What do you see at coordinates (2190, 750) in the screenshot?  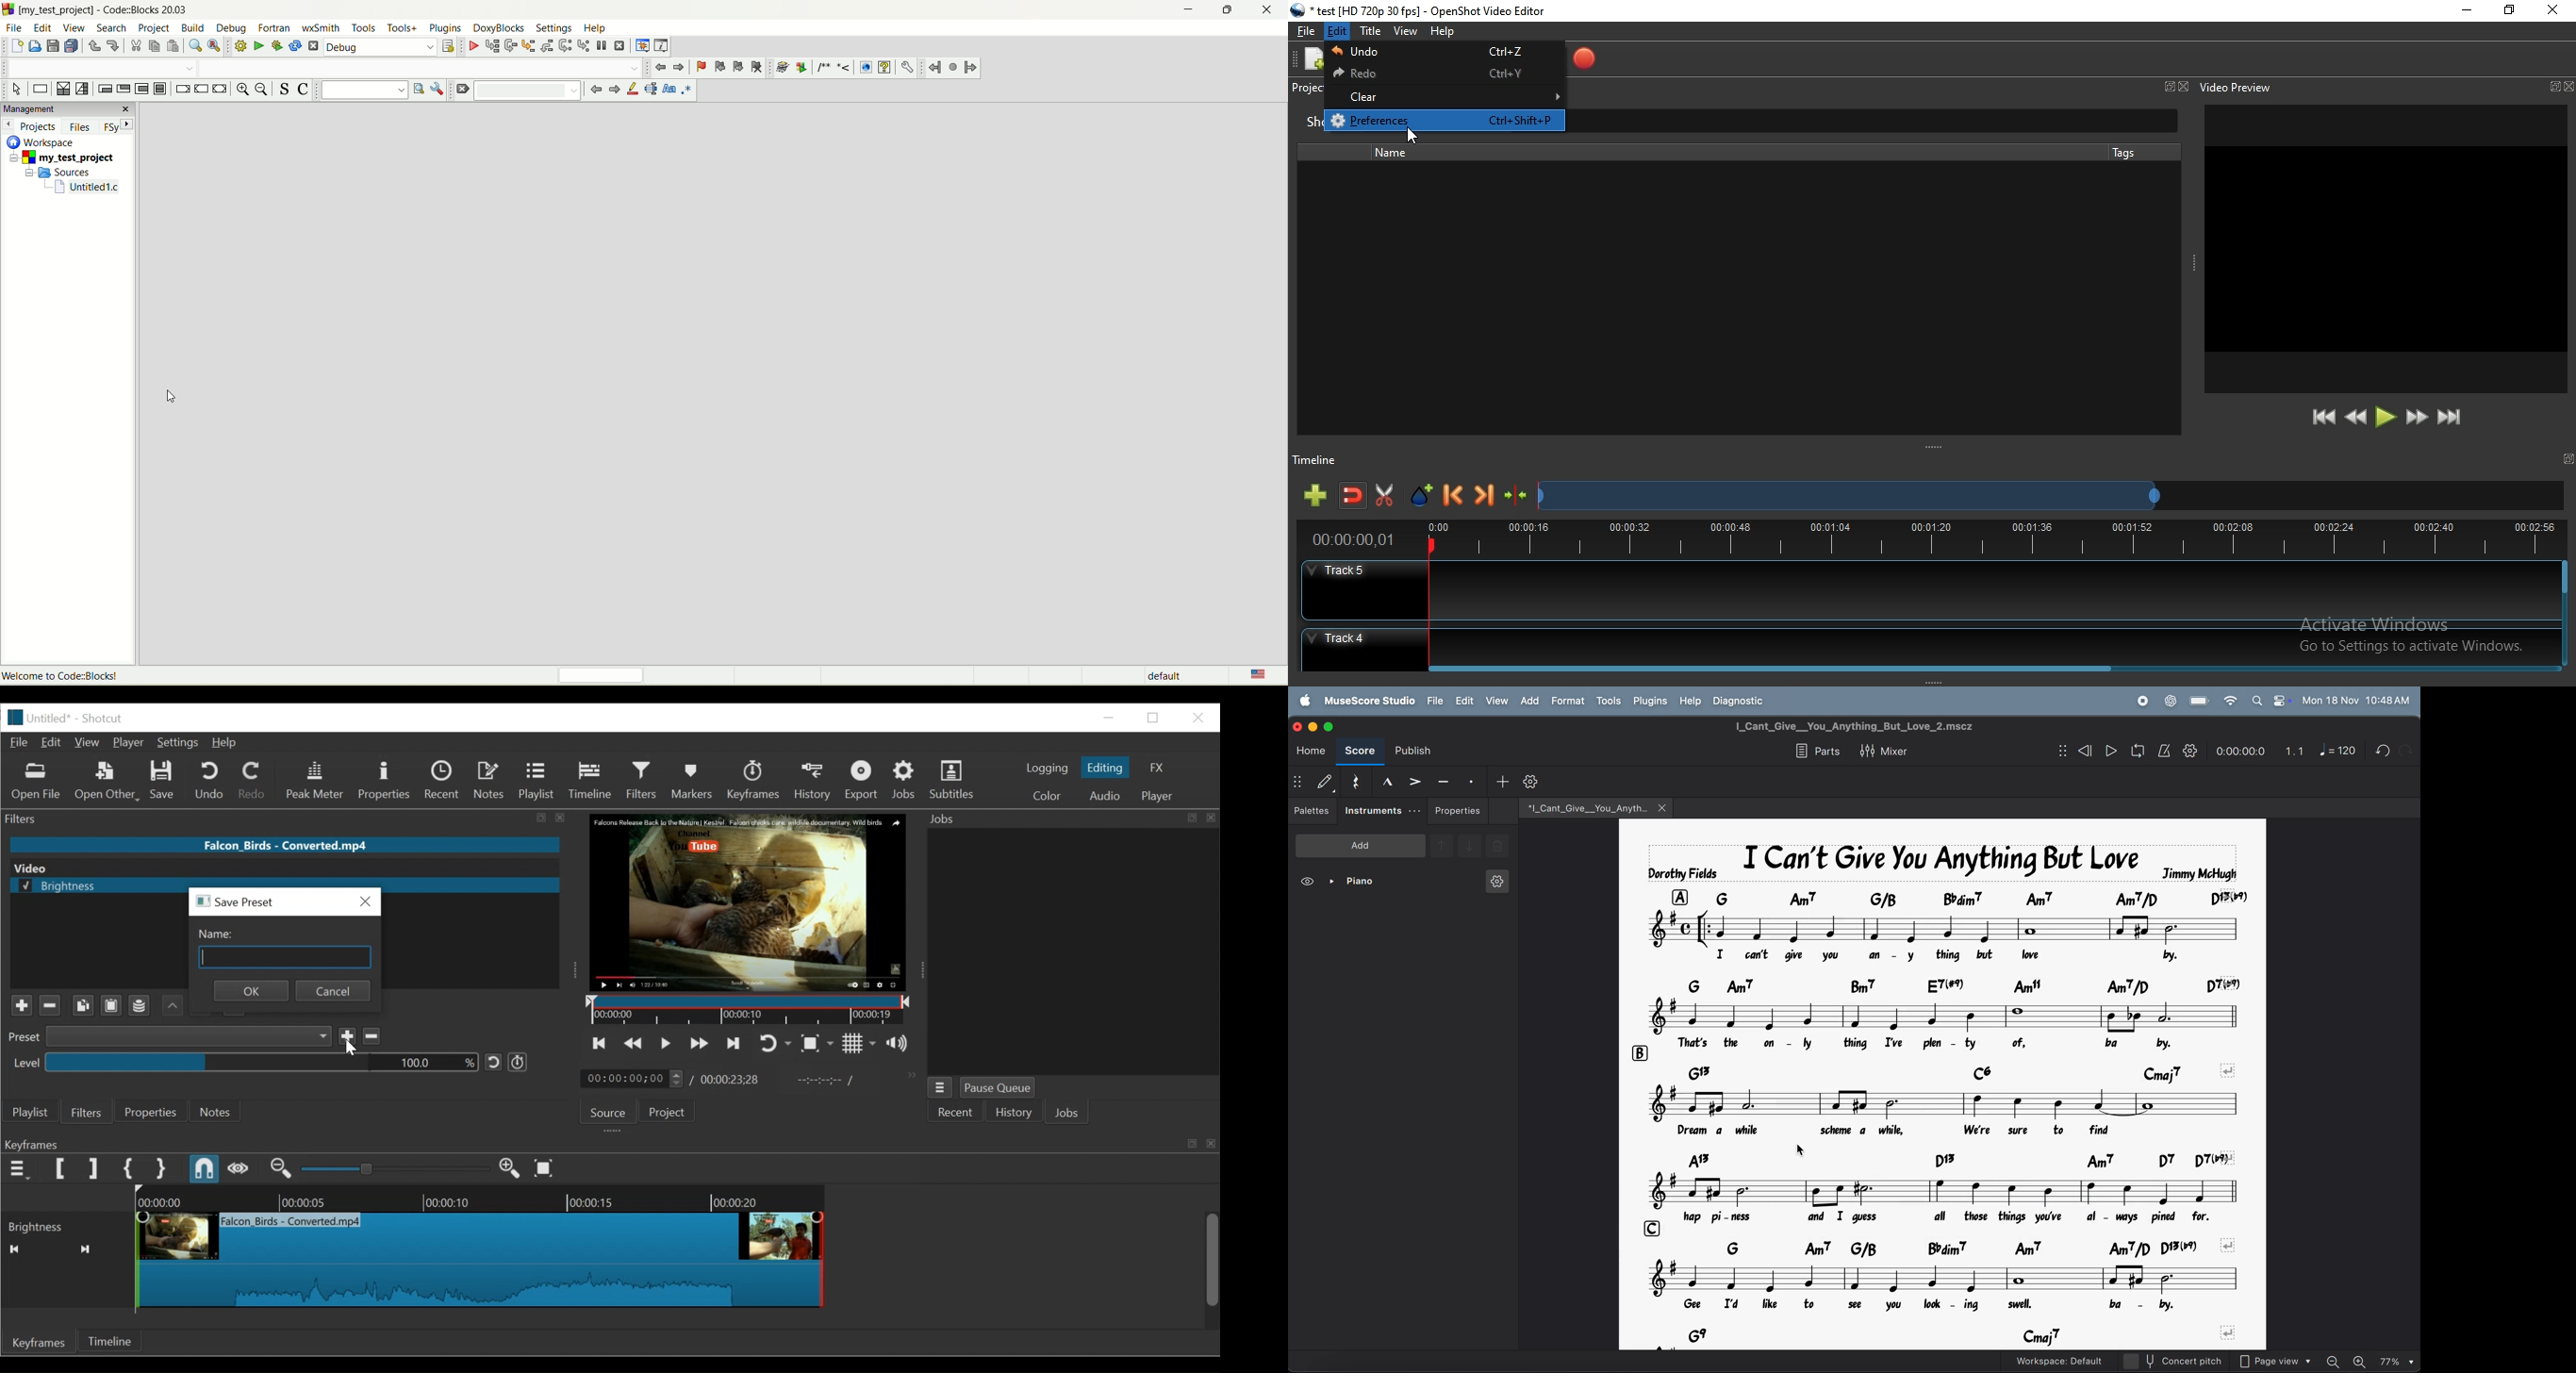 I see `playback setting` at bounding box center [2190, 750].